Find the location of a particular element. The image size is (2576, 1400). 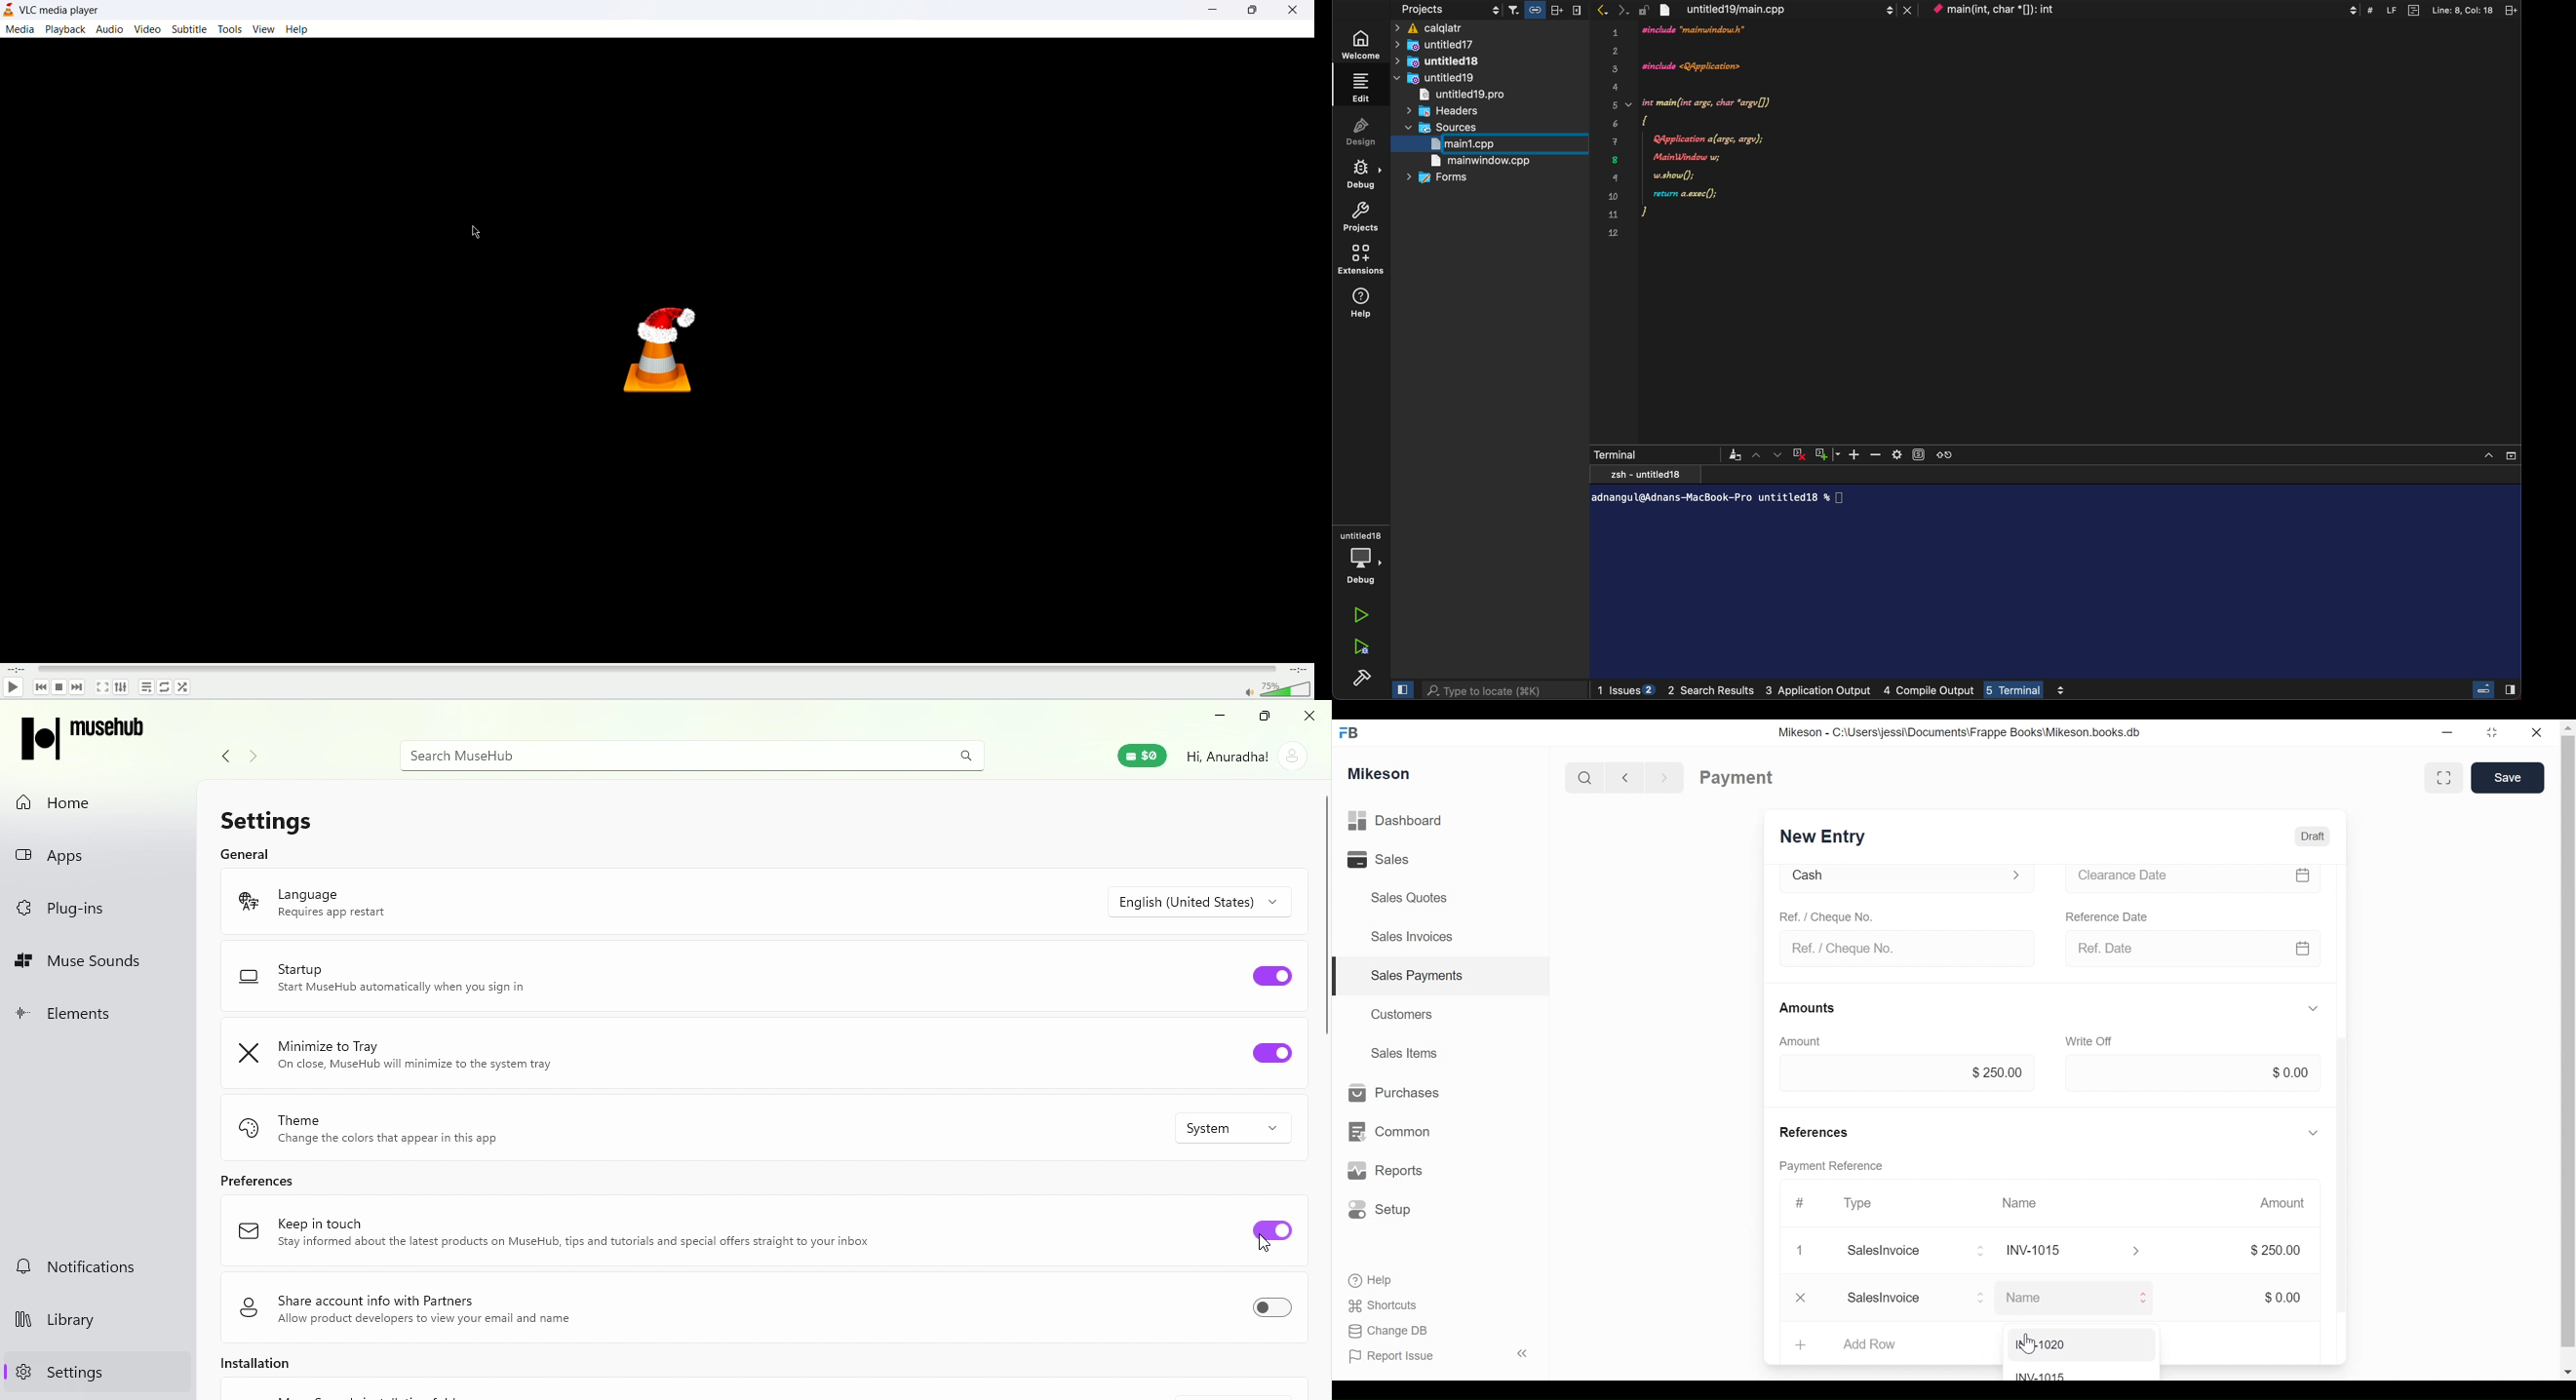

Close is located at coordinates (1808, 1251).